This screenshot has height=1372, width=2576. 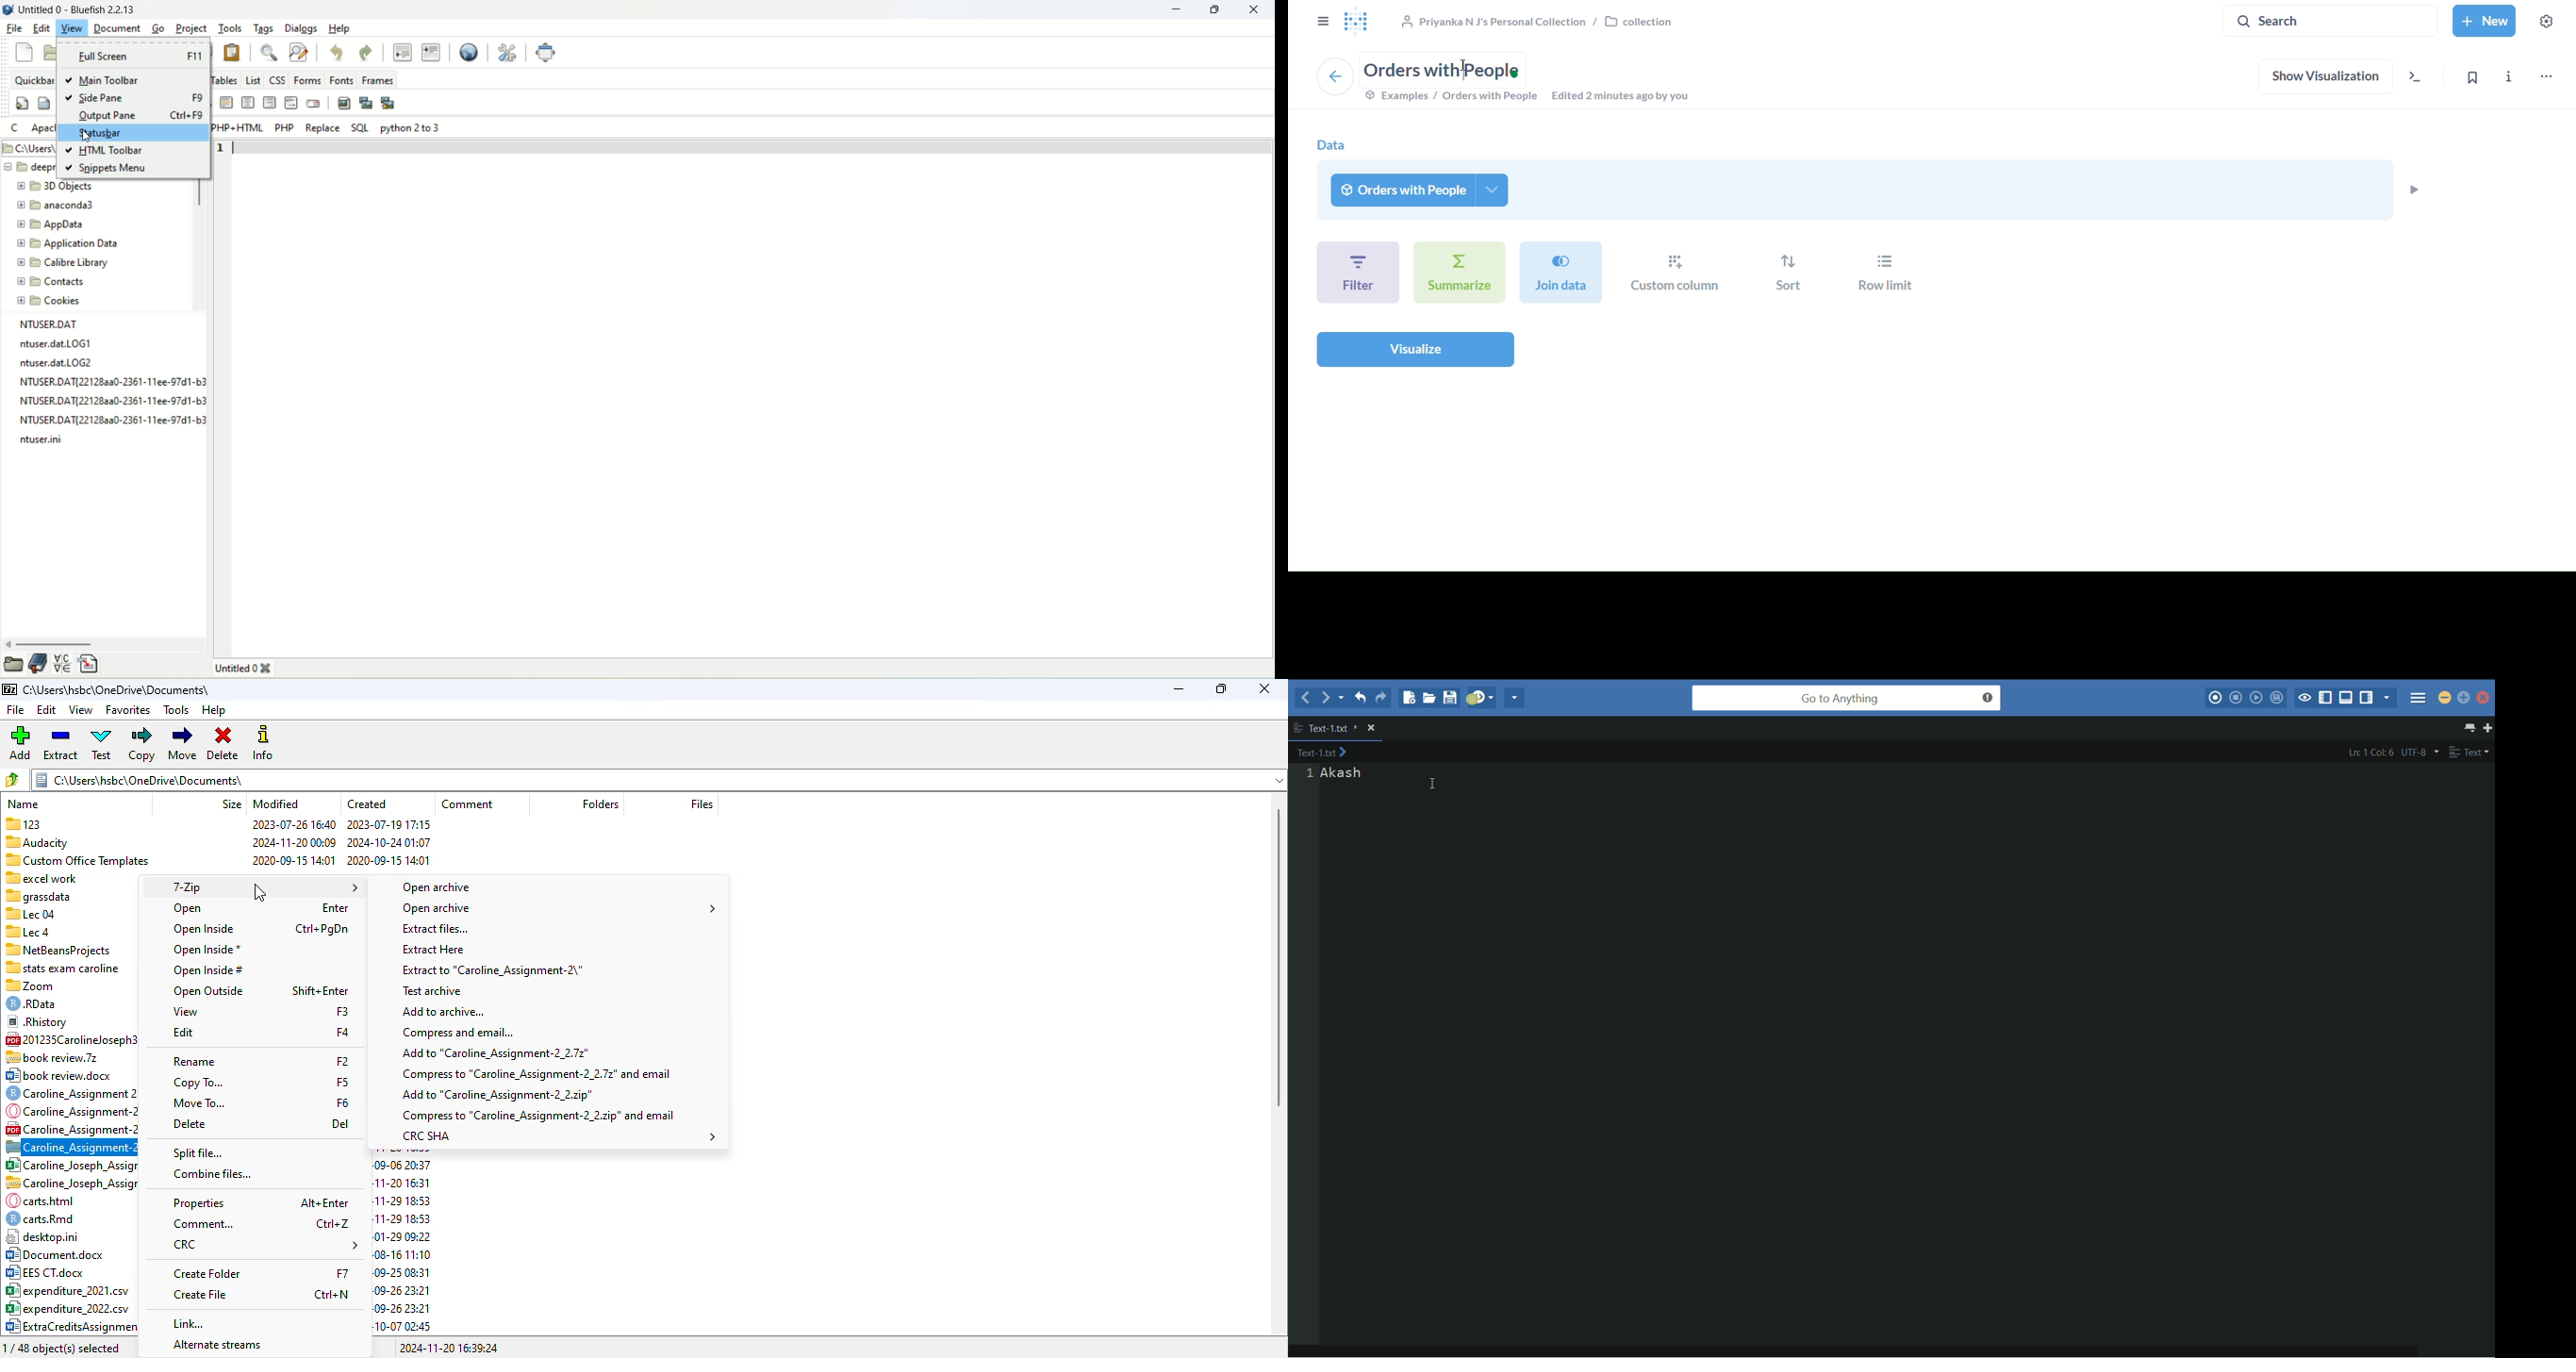 What do you see at coordinates (433, 929) in the screenshot?
I see `extract files` at bounding box center [433, 929].